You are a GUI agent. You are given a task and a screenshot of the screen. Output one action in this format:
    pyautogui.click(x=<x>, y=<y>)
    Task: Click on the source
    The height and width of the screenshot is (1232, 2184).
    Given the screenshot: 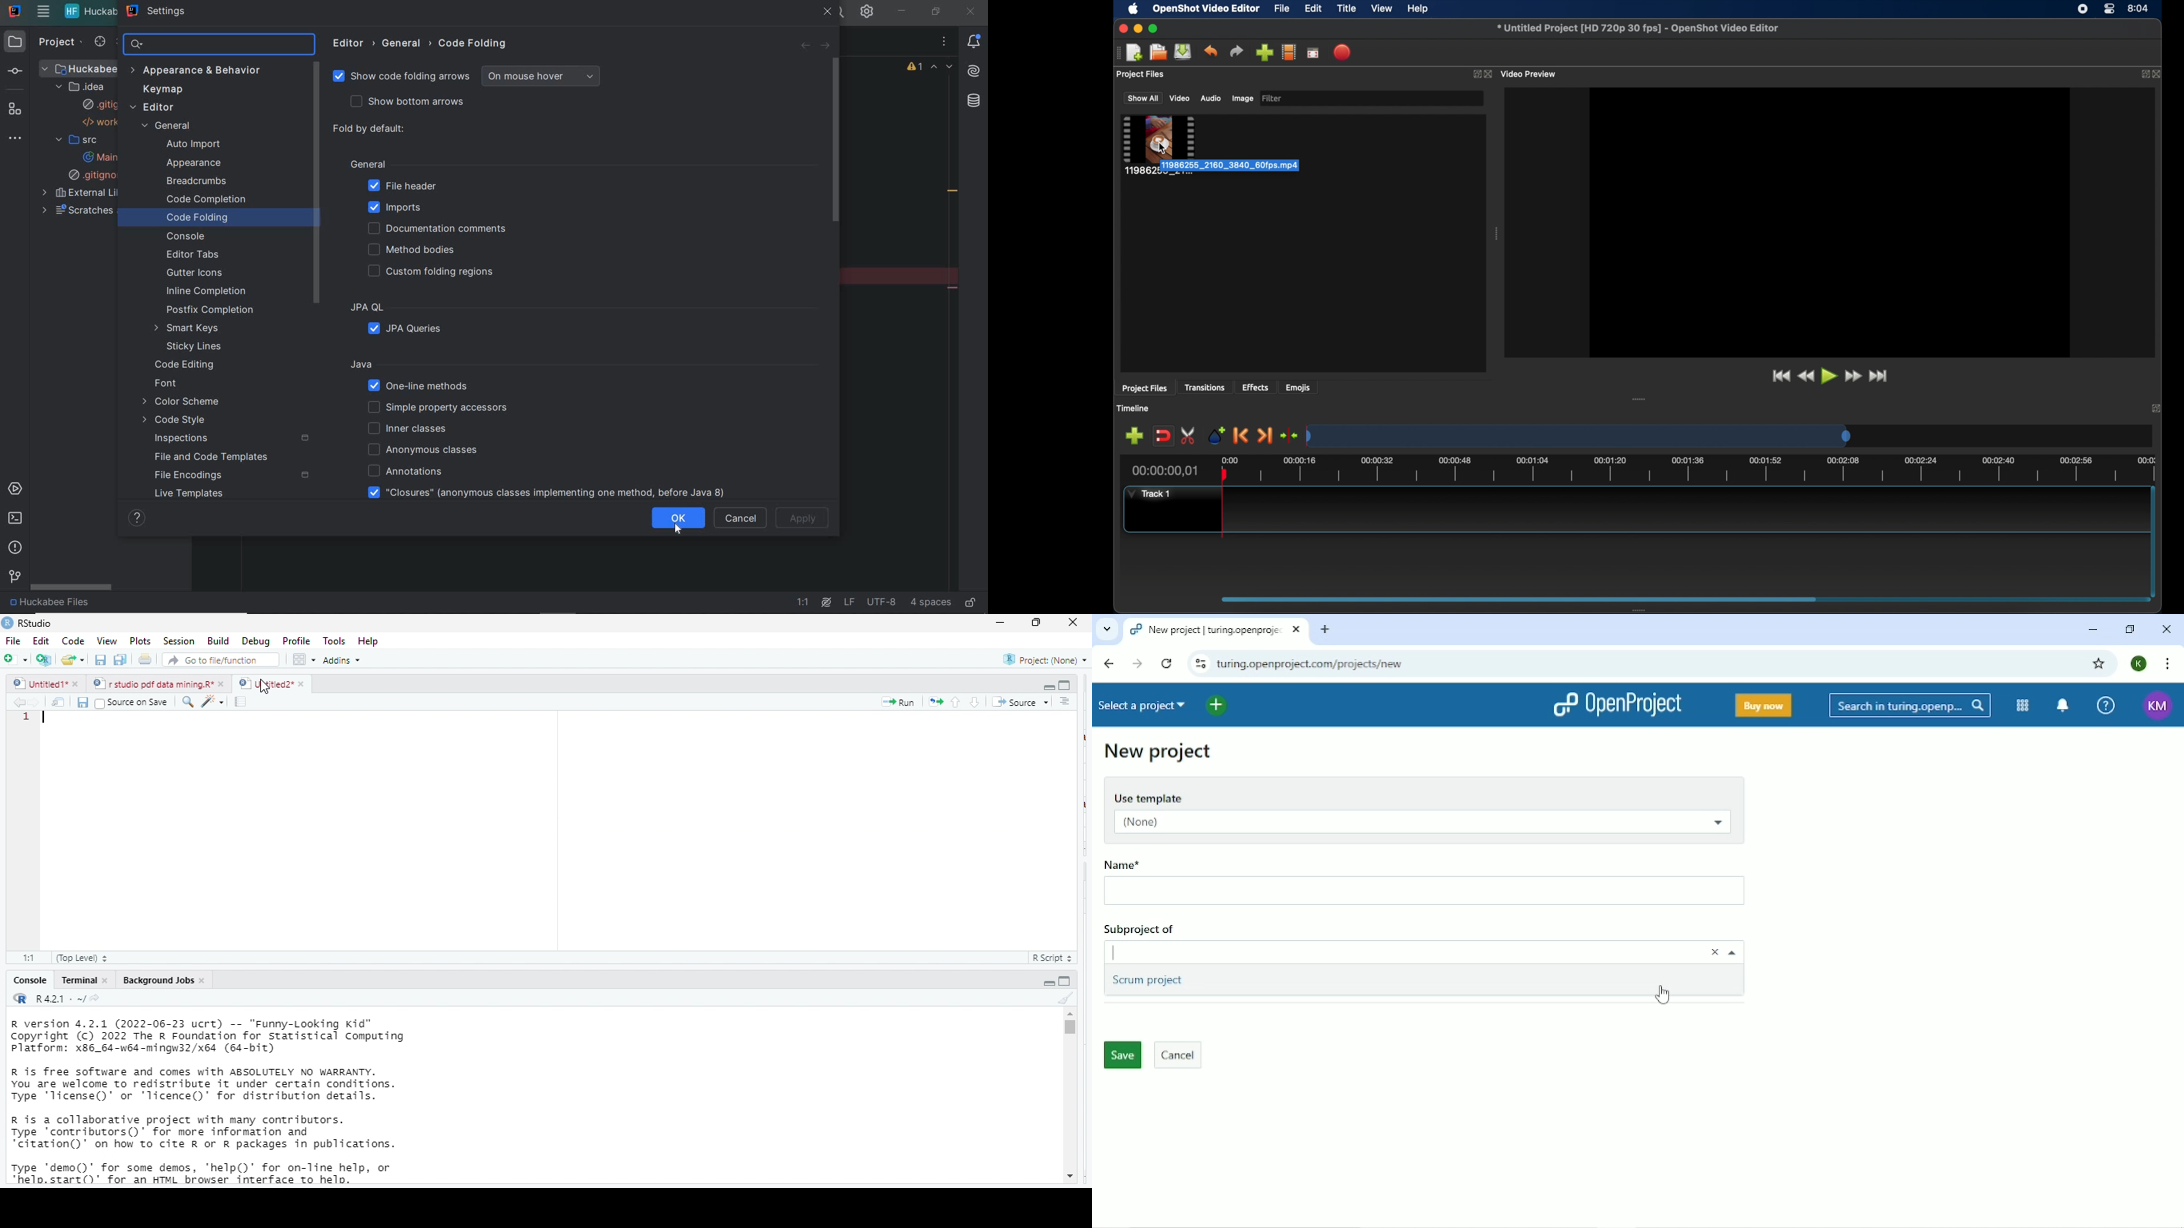 What is the action you would take?
    pyautogui.click(x=1018, y=702)
    